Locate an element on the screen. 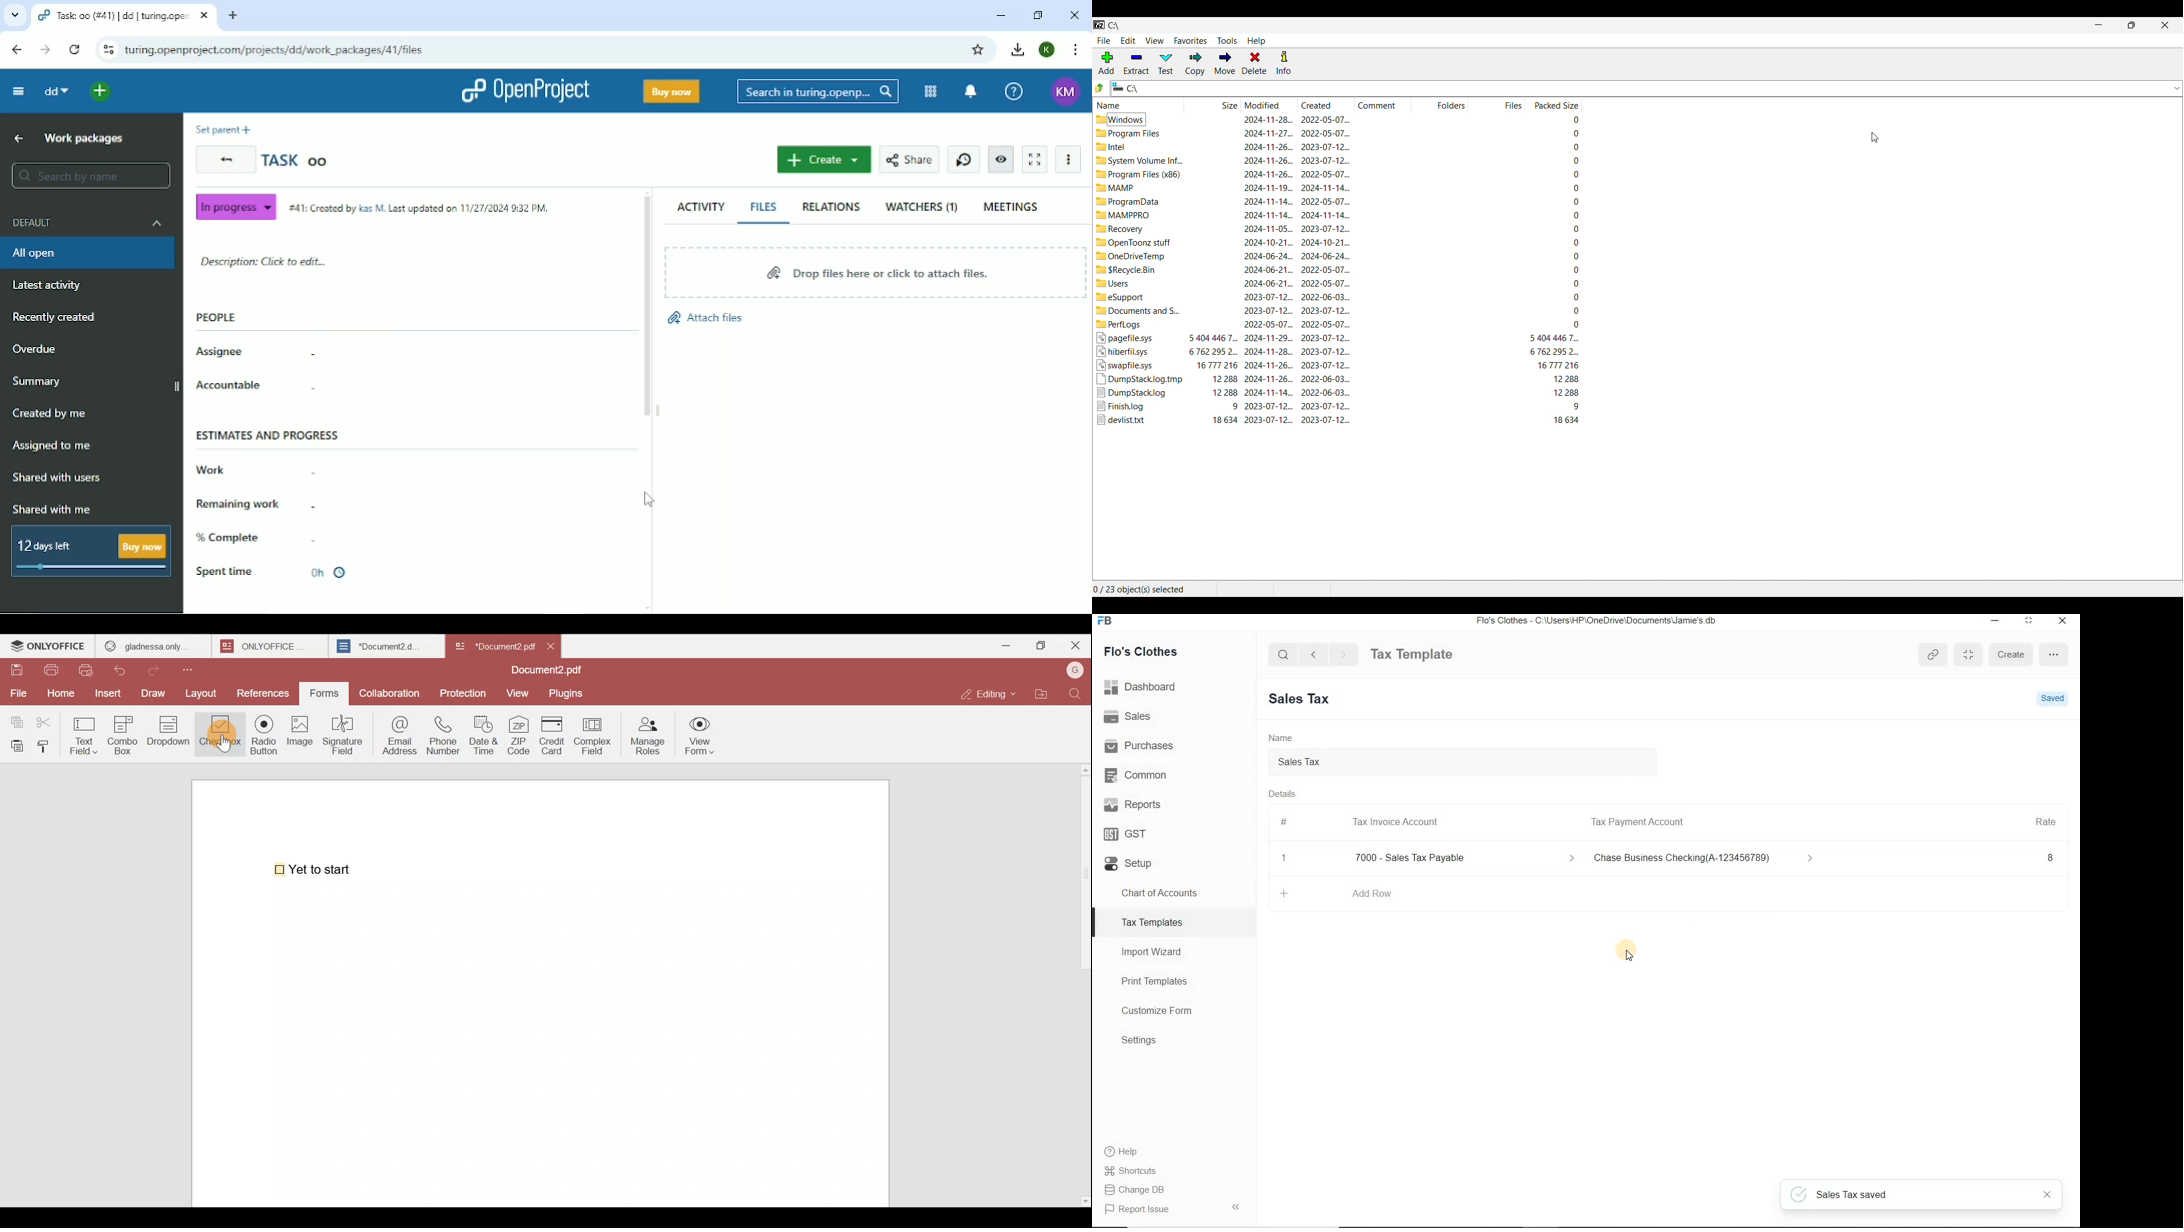 This screenshot has height=1232, width=2184. Add is located at coordinates (1285, 893).